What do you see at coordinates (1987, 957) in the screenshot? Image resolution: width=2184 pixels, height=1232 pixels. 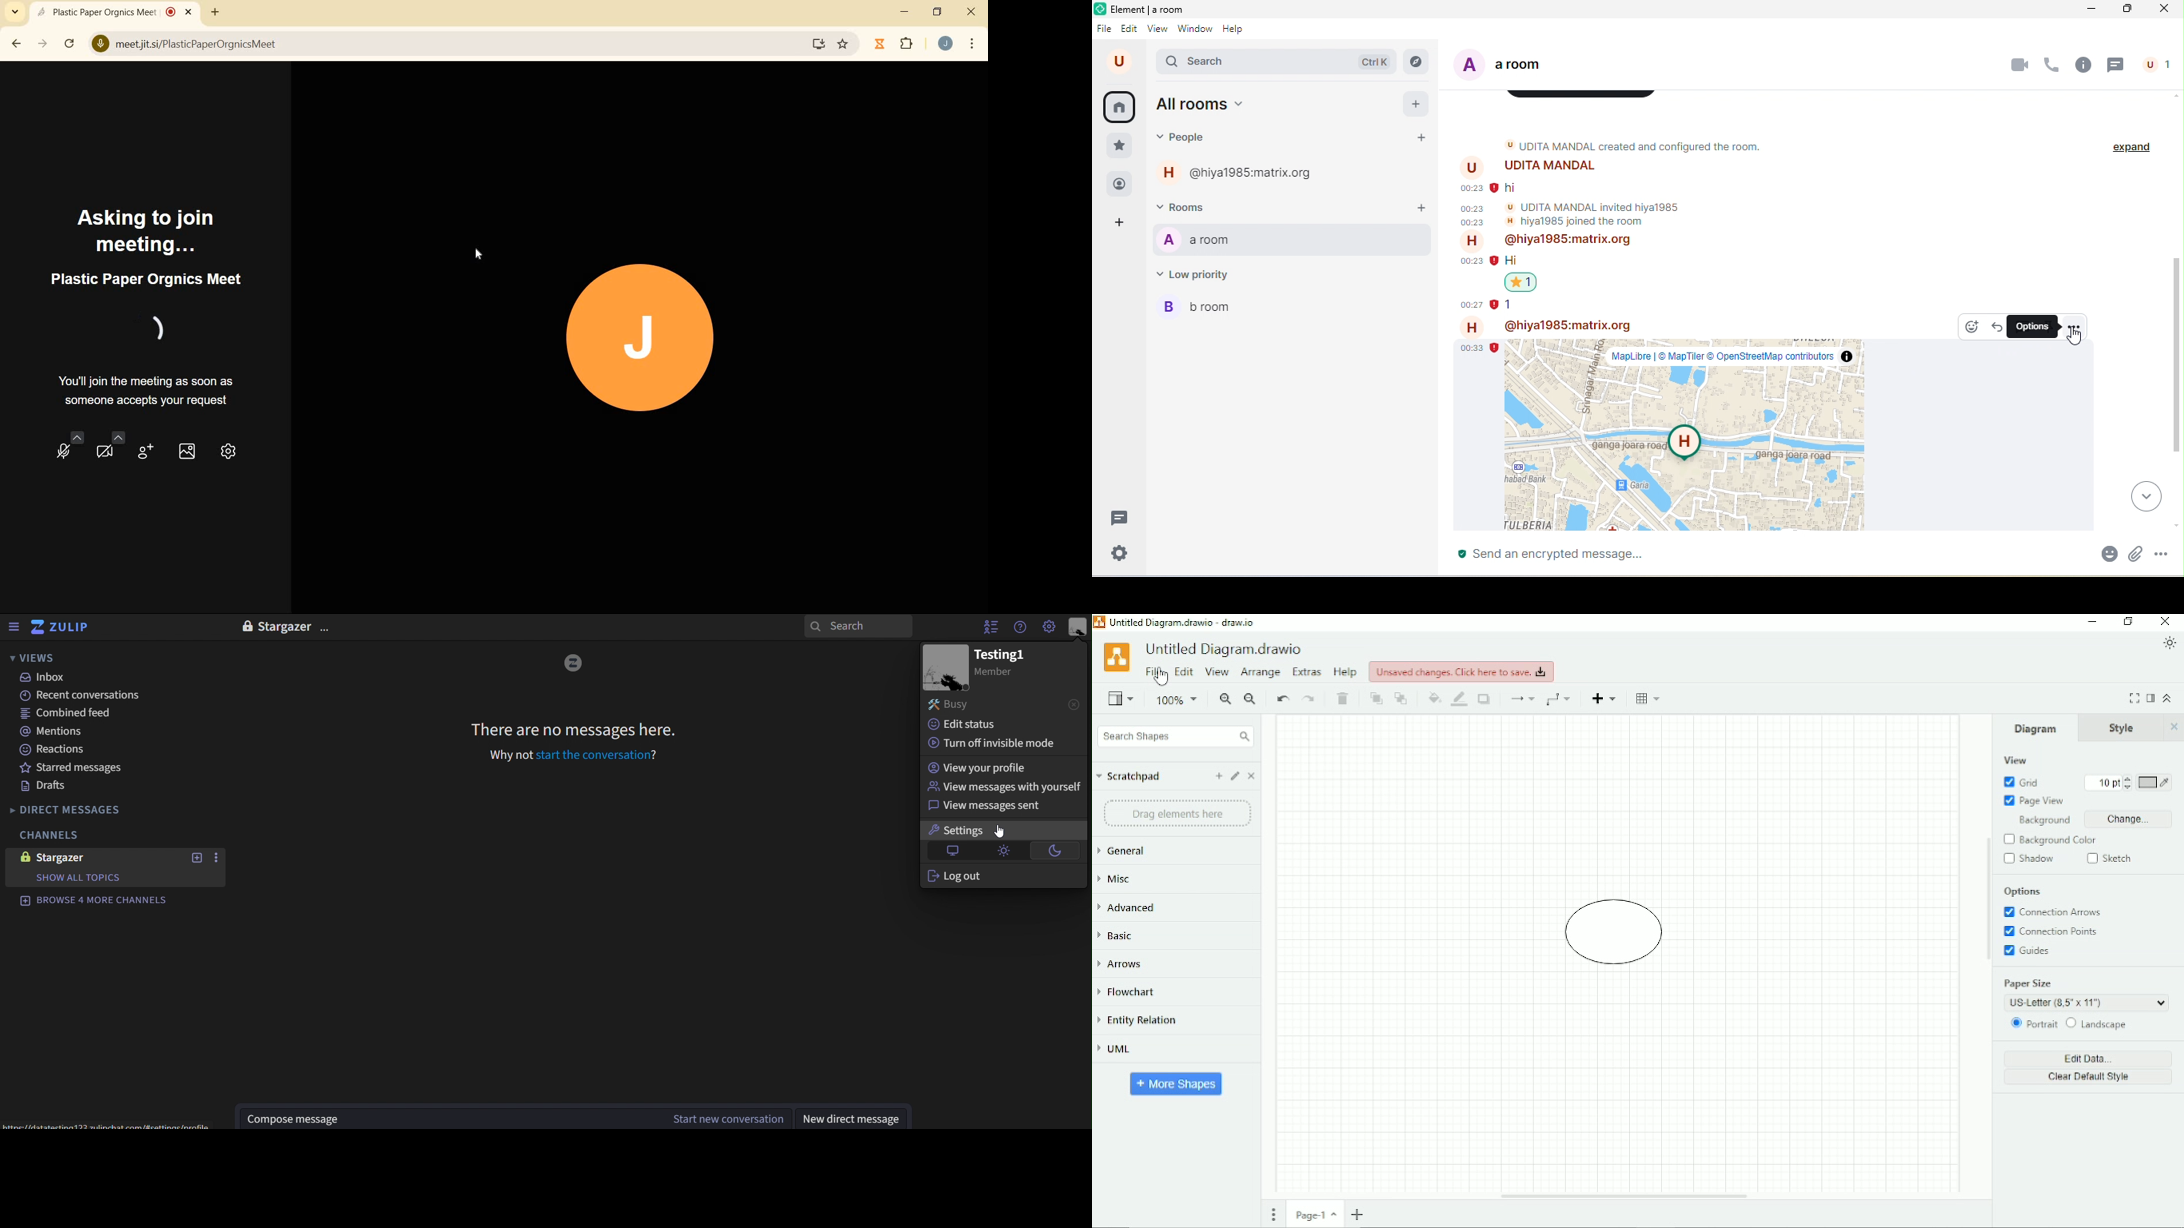 I see `Vertical Scroll Bar` at bounding box center [1987, 957].